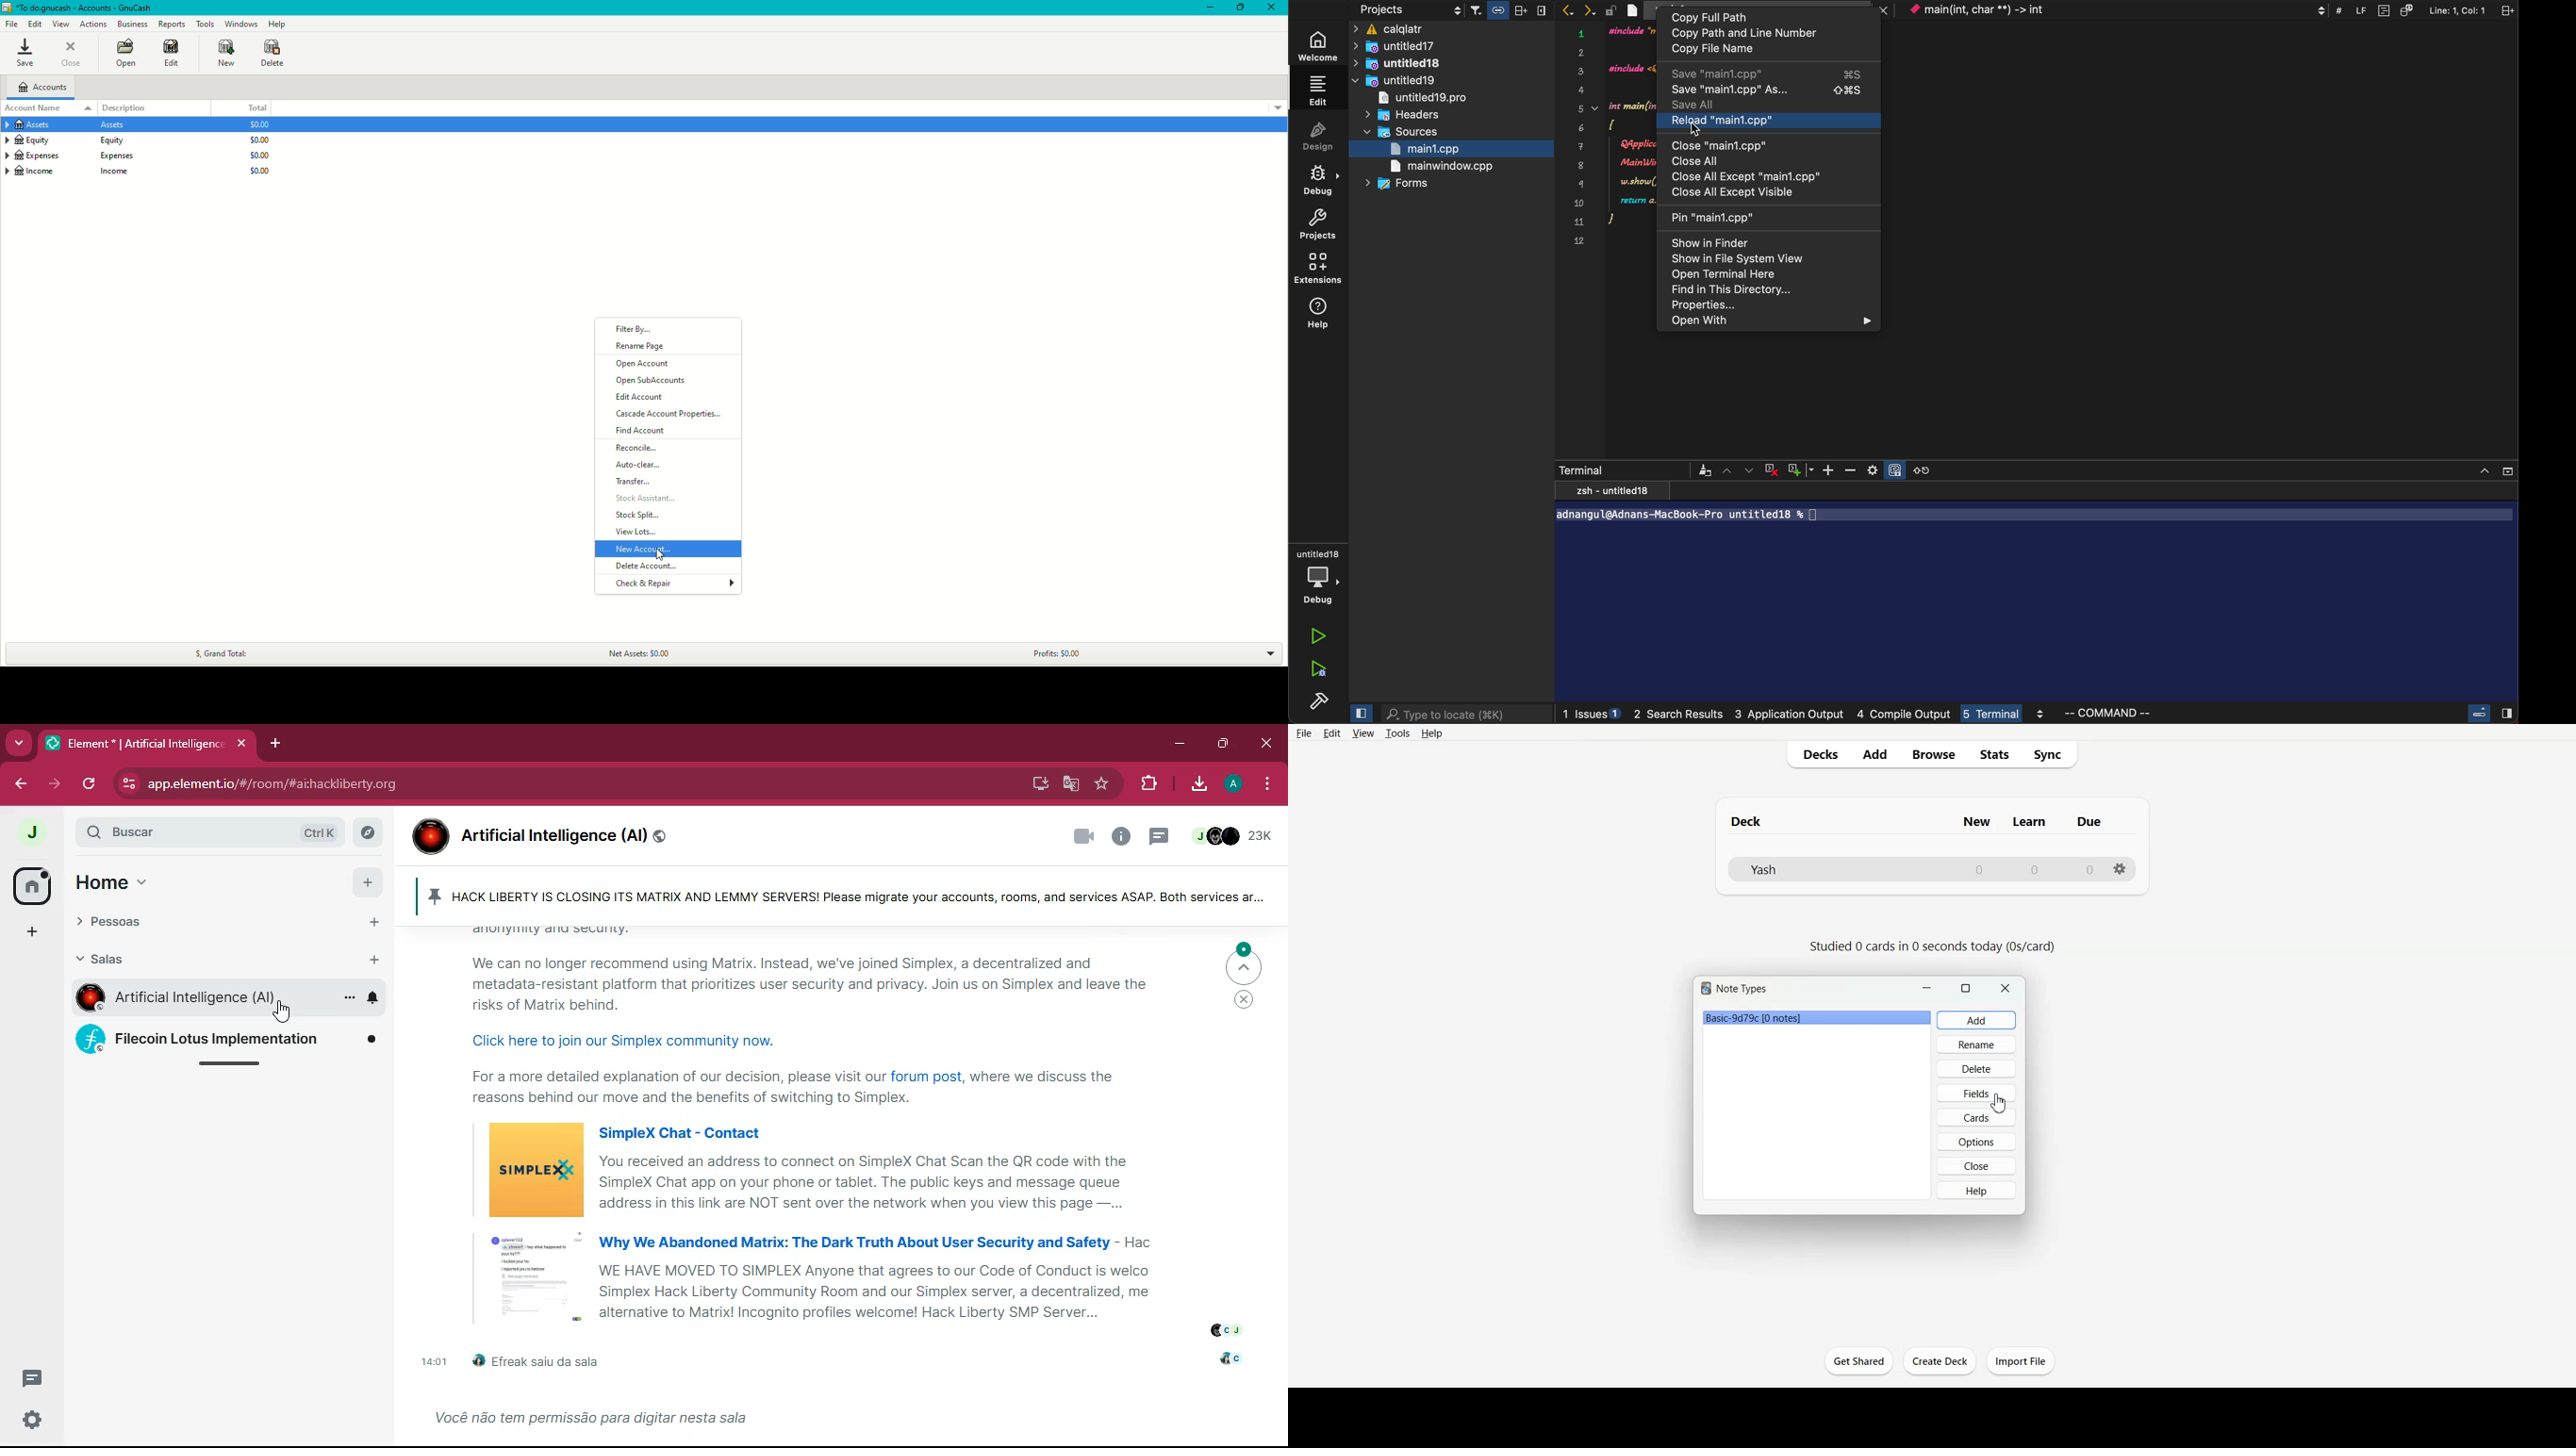  What do you see at coordinates (1451, 29) in the screenshot?
I see `caqlatr` at bounding box center [1451, 29].